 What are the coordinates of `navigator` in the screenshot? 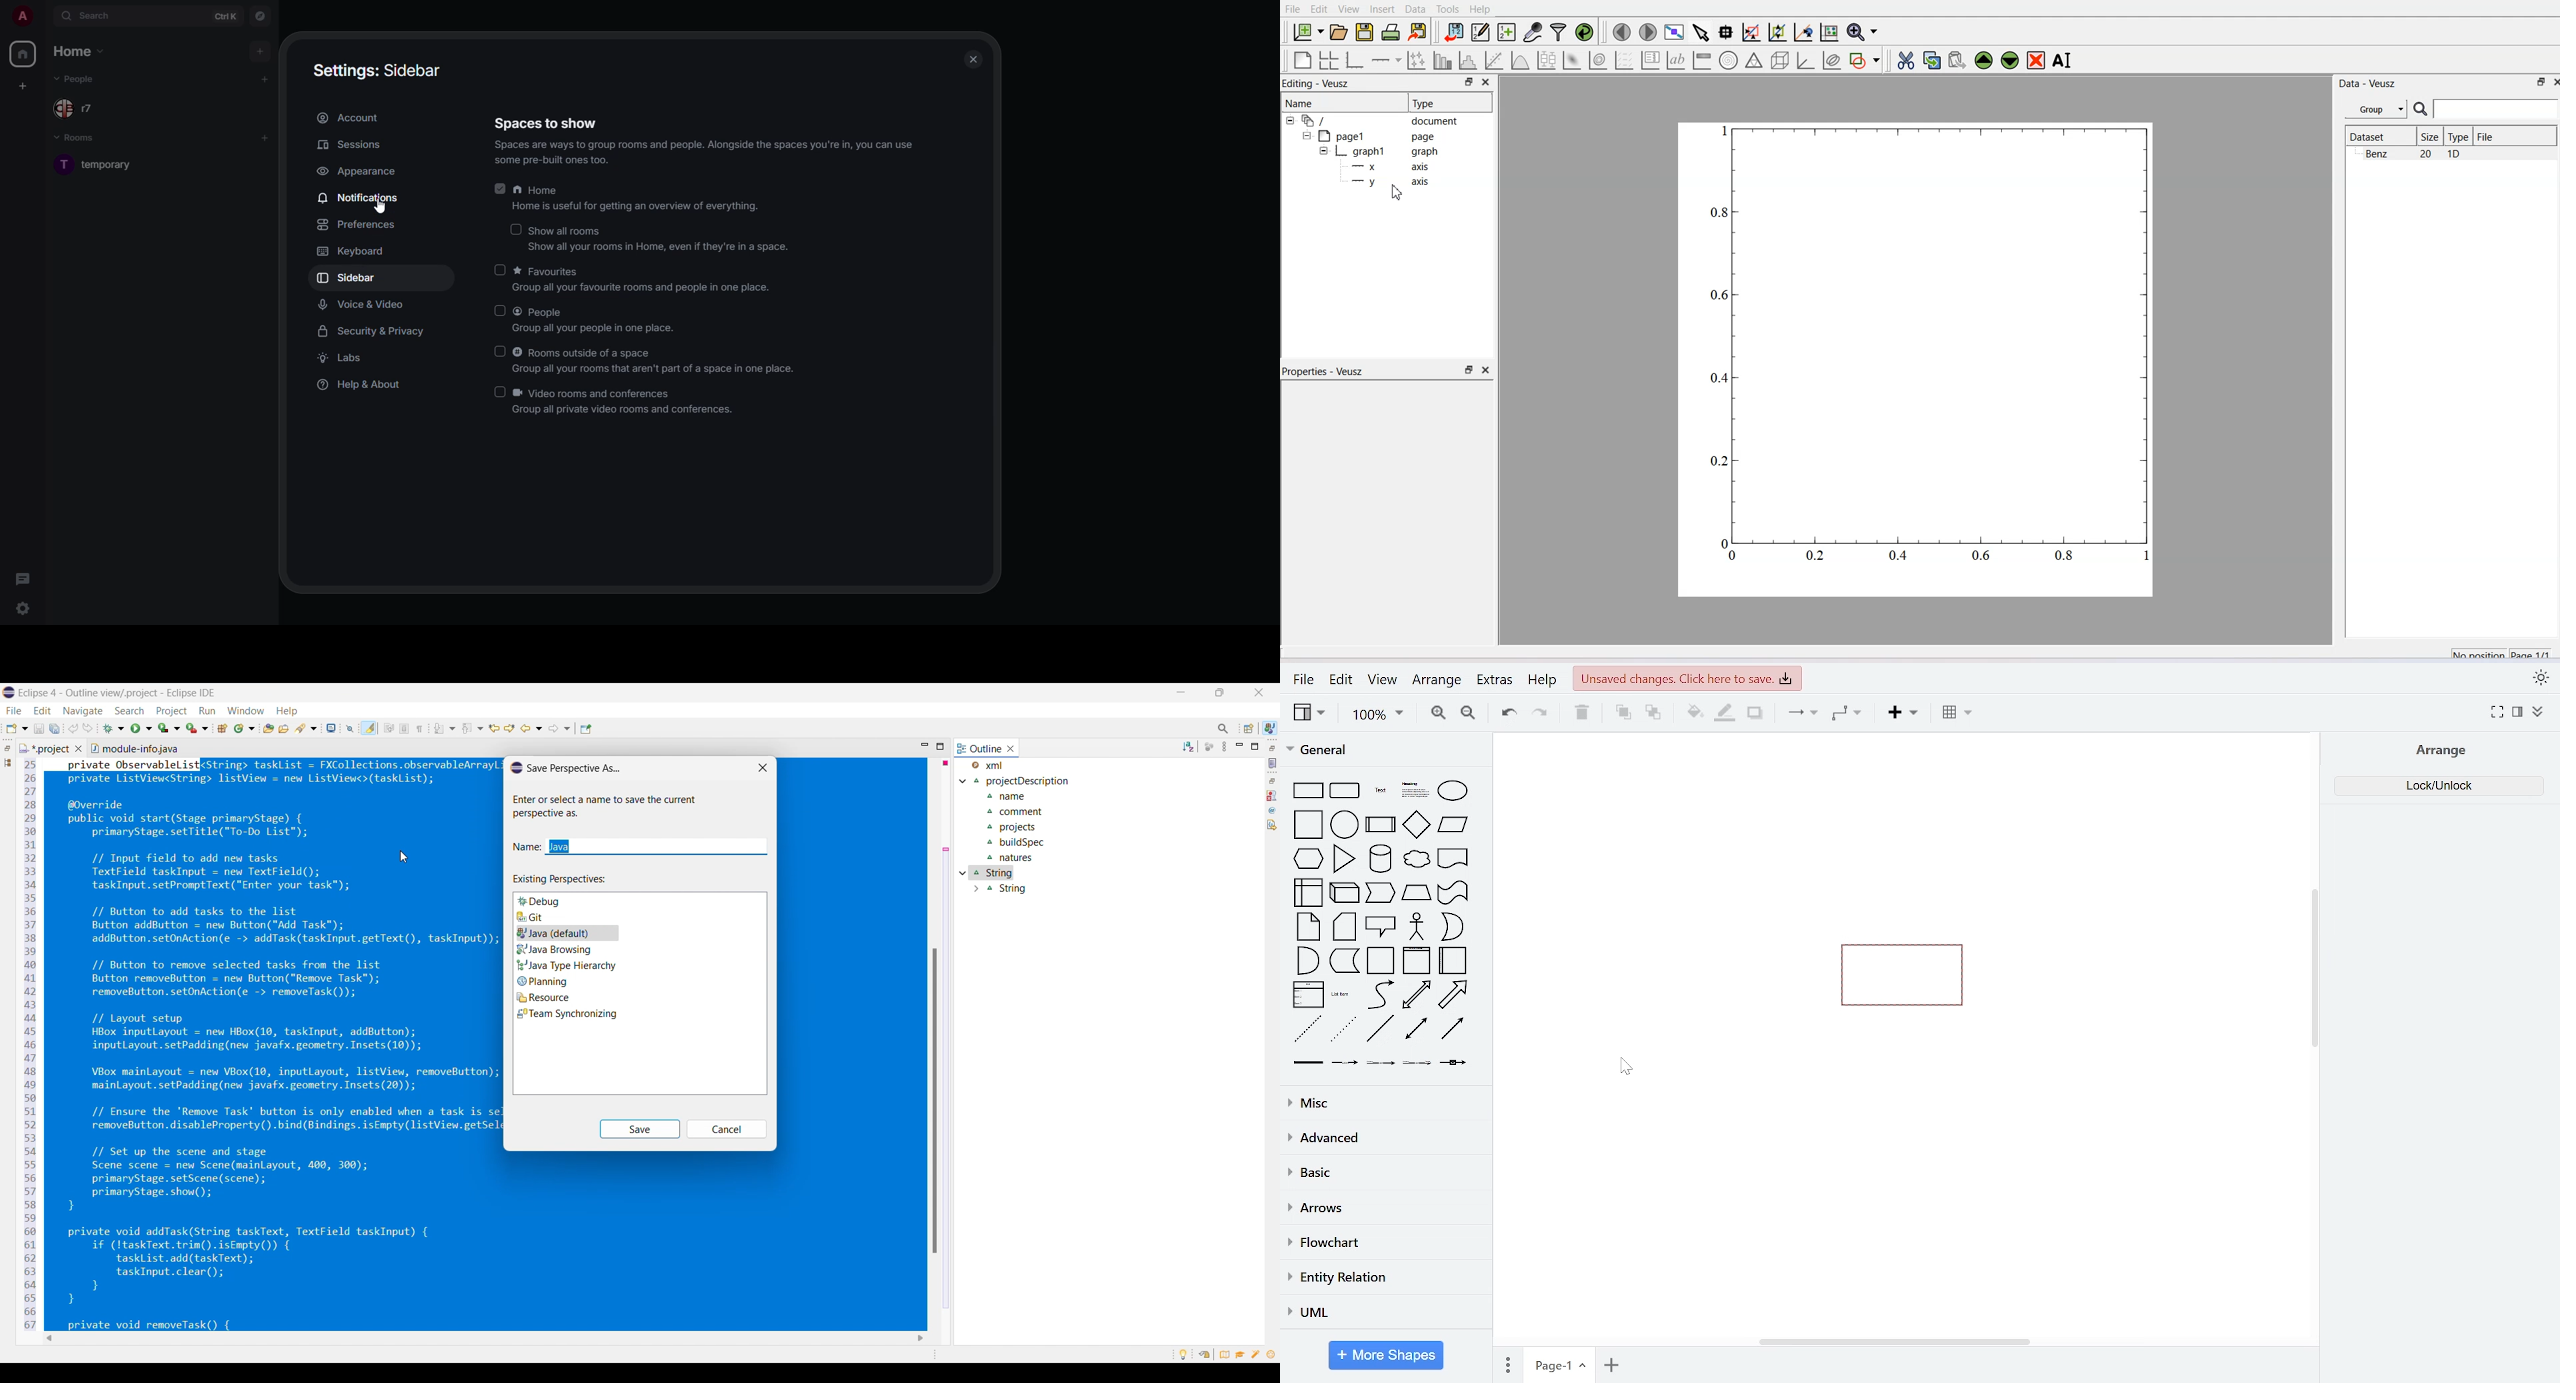 It's located at (263, 15).